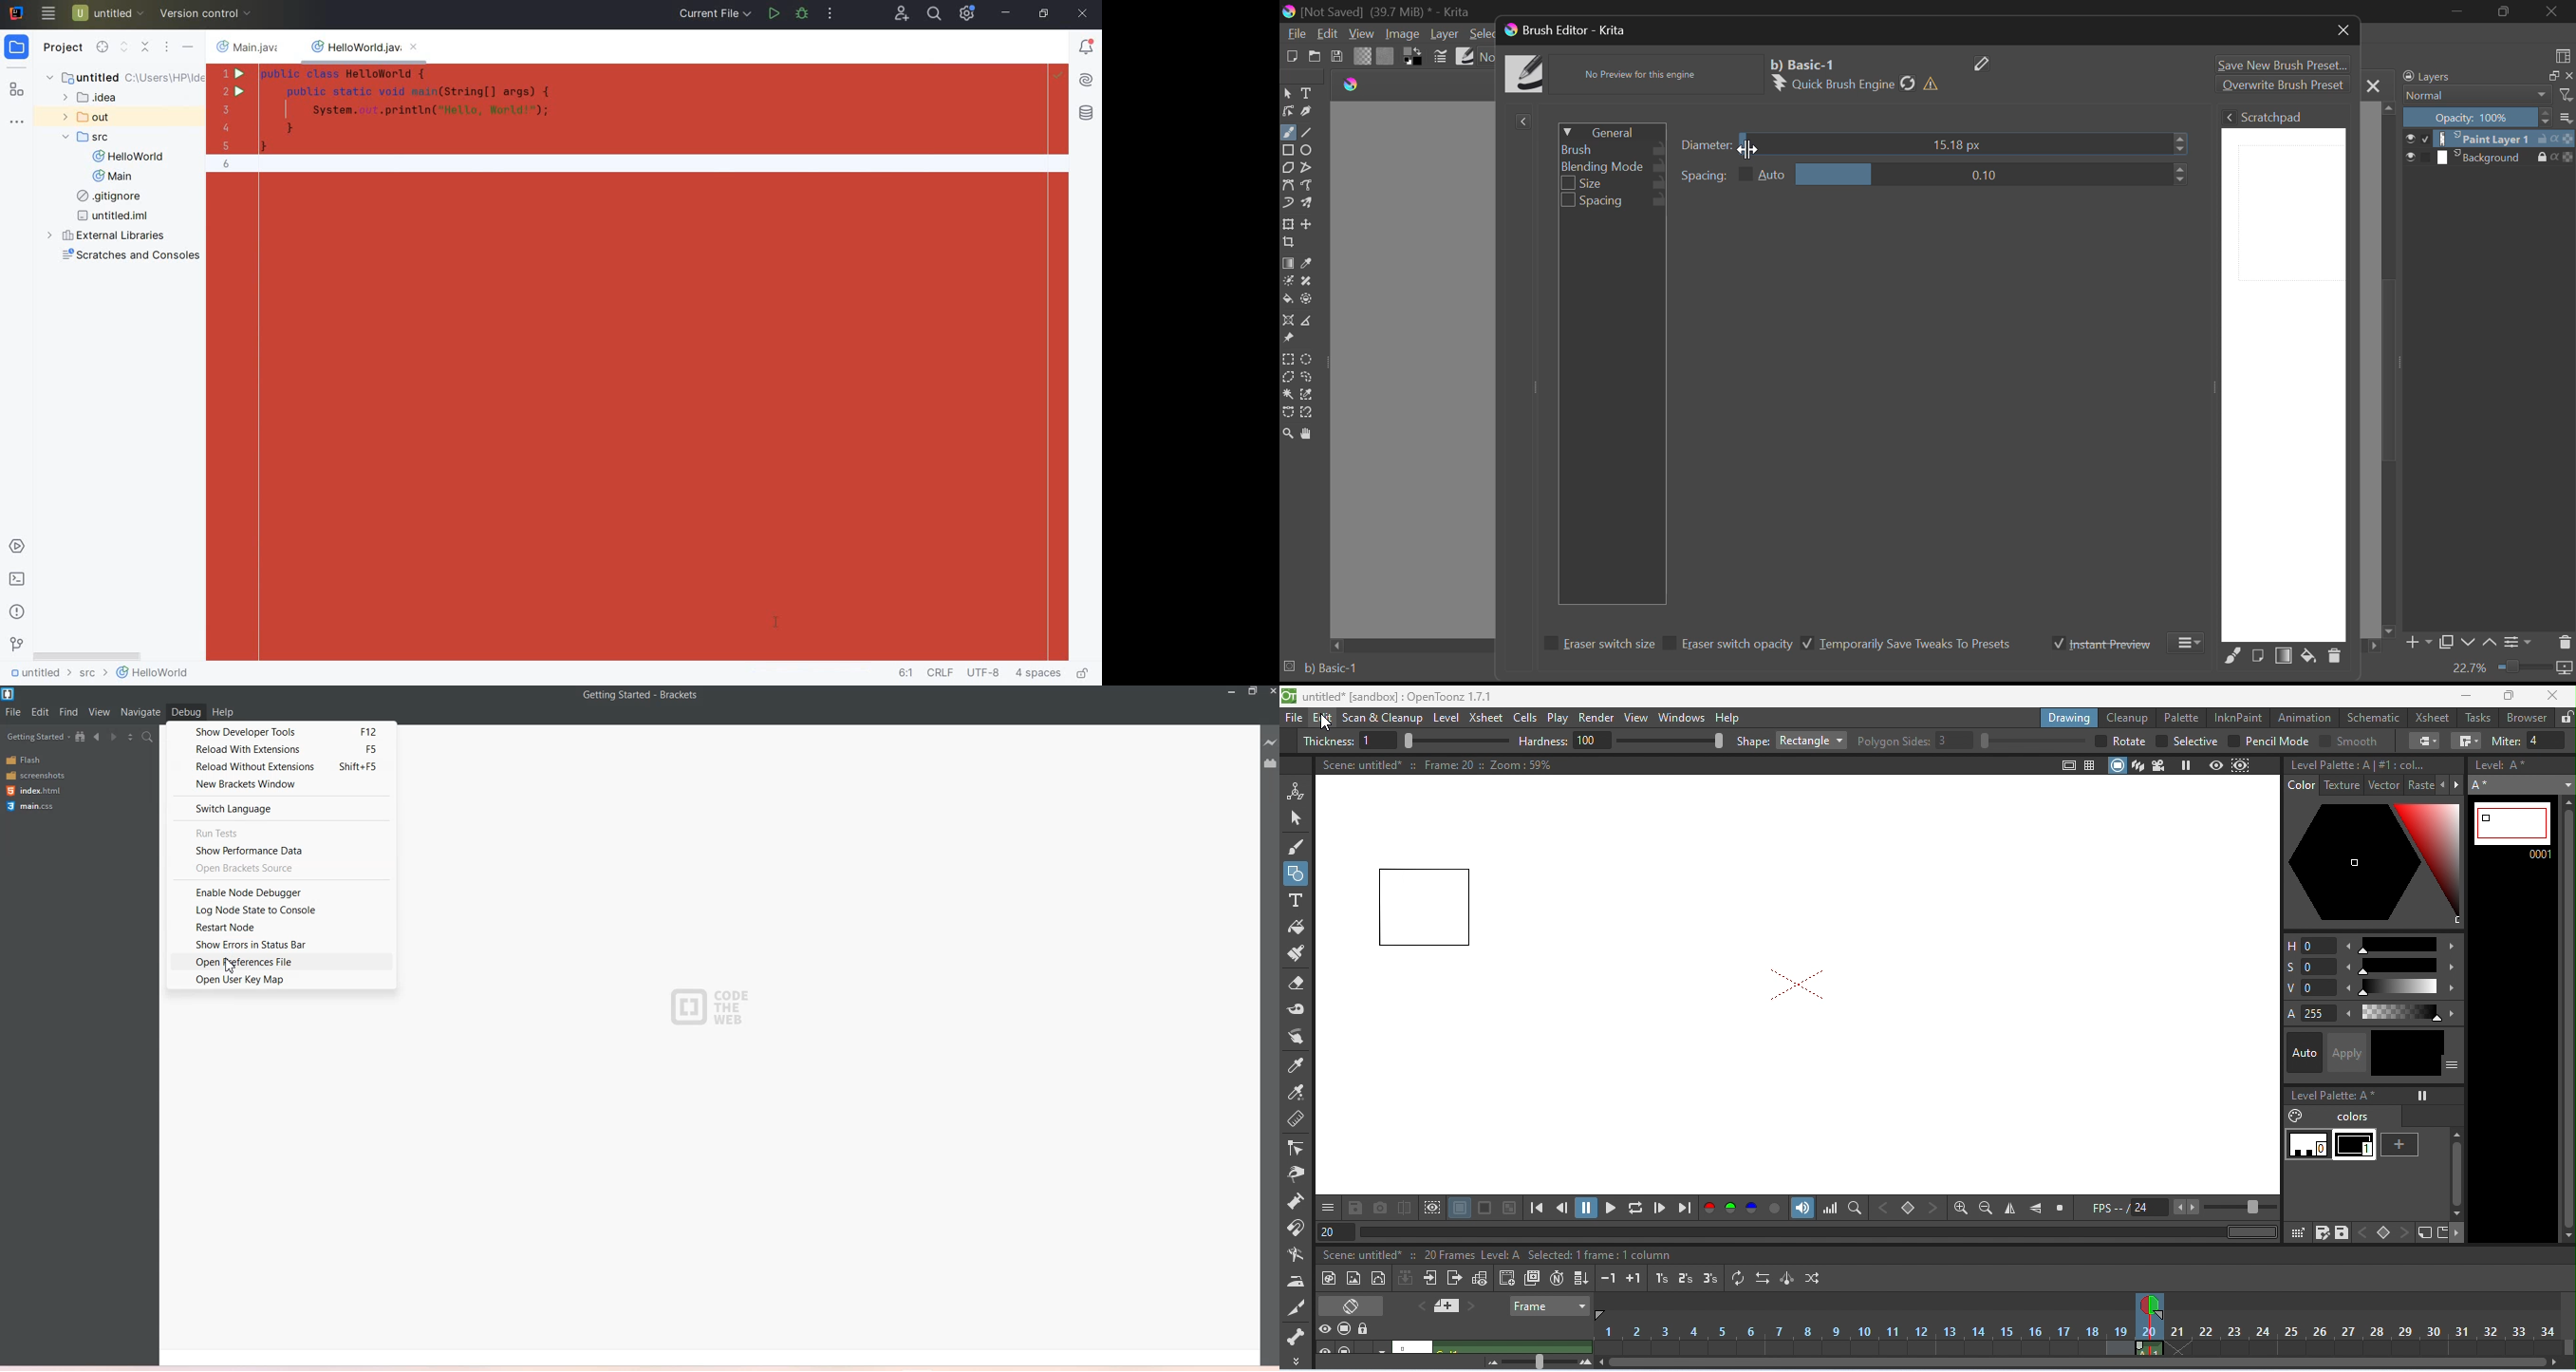 The image size is (2576, 1372). Describe the element at coordinates (2238, 717) in the screenshot. I see `inkpaint` at that location.